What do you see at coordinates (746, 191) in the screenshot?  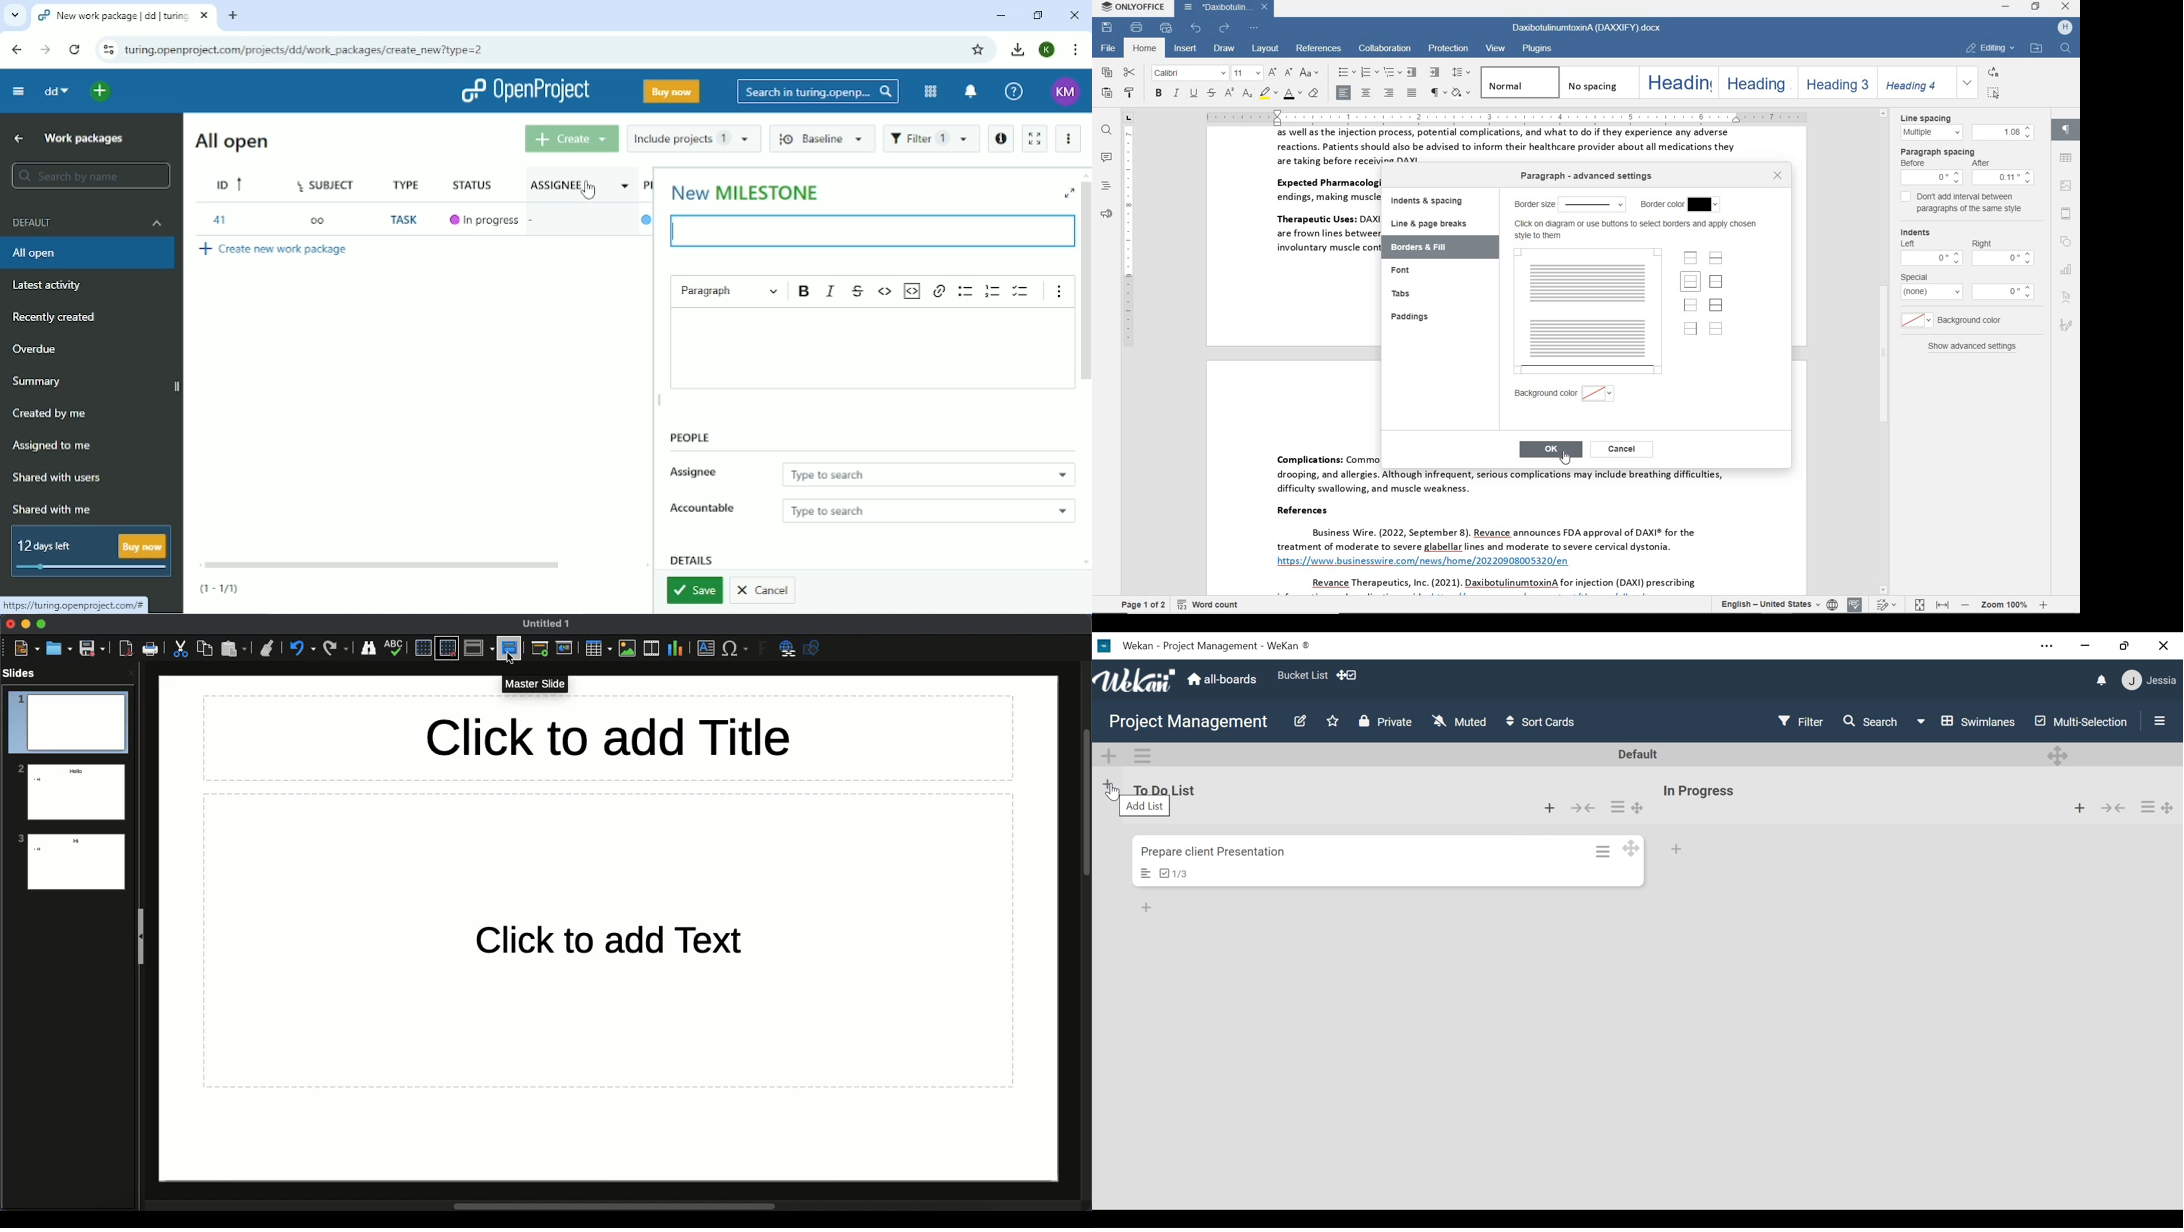 I see `New Milestone` at bounding box center [746, 191].